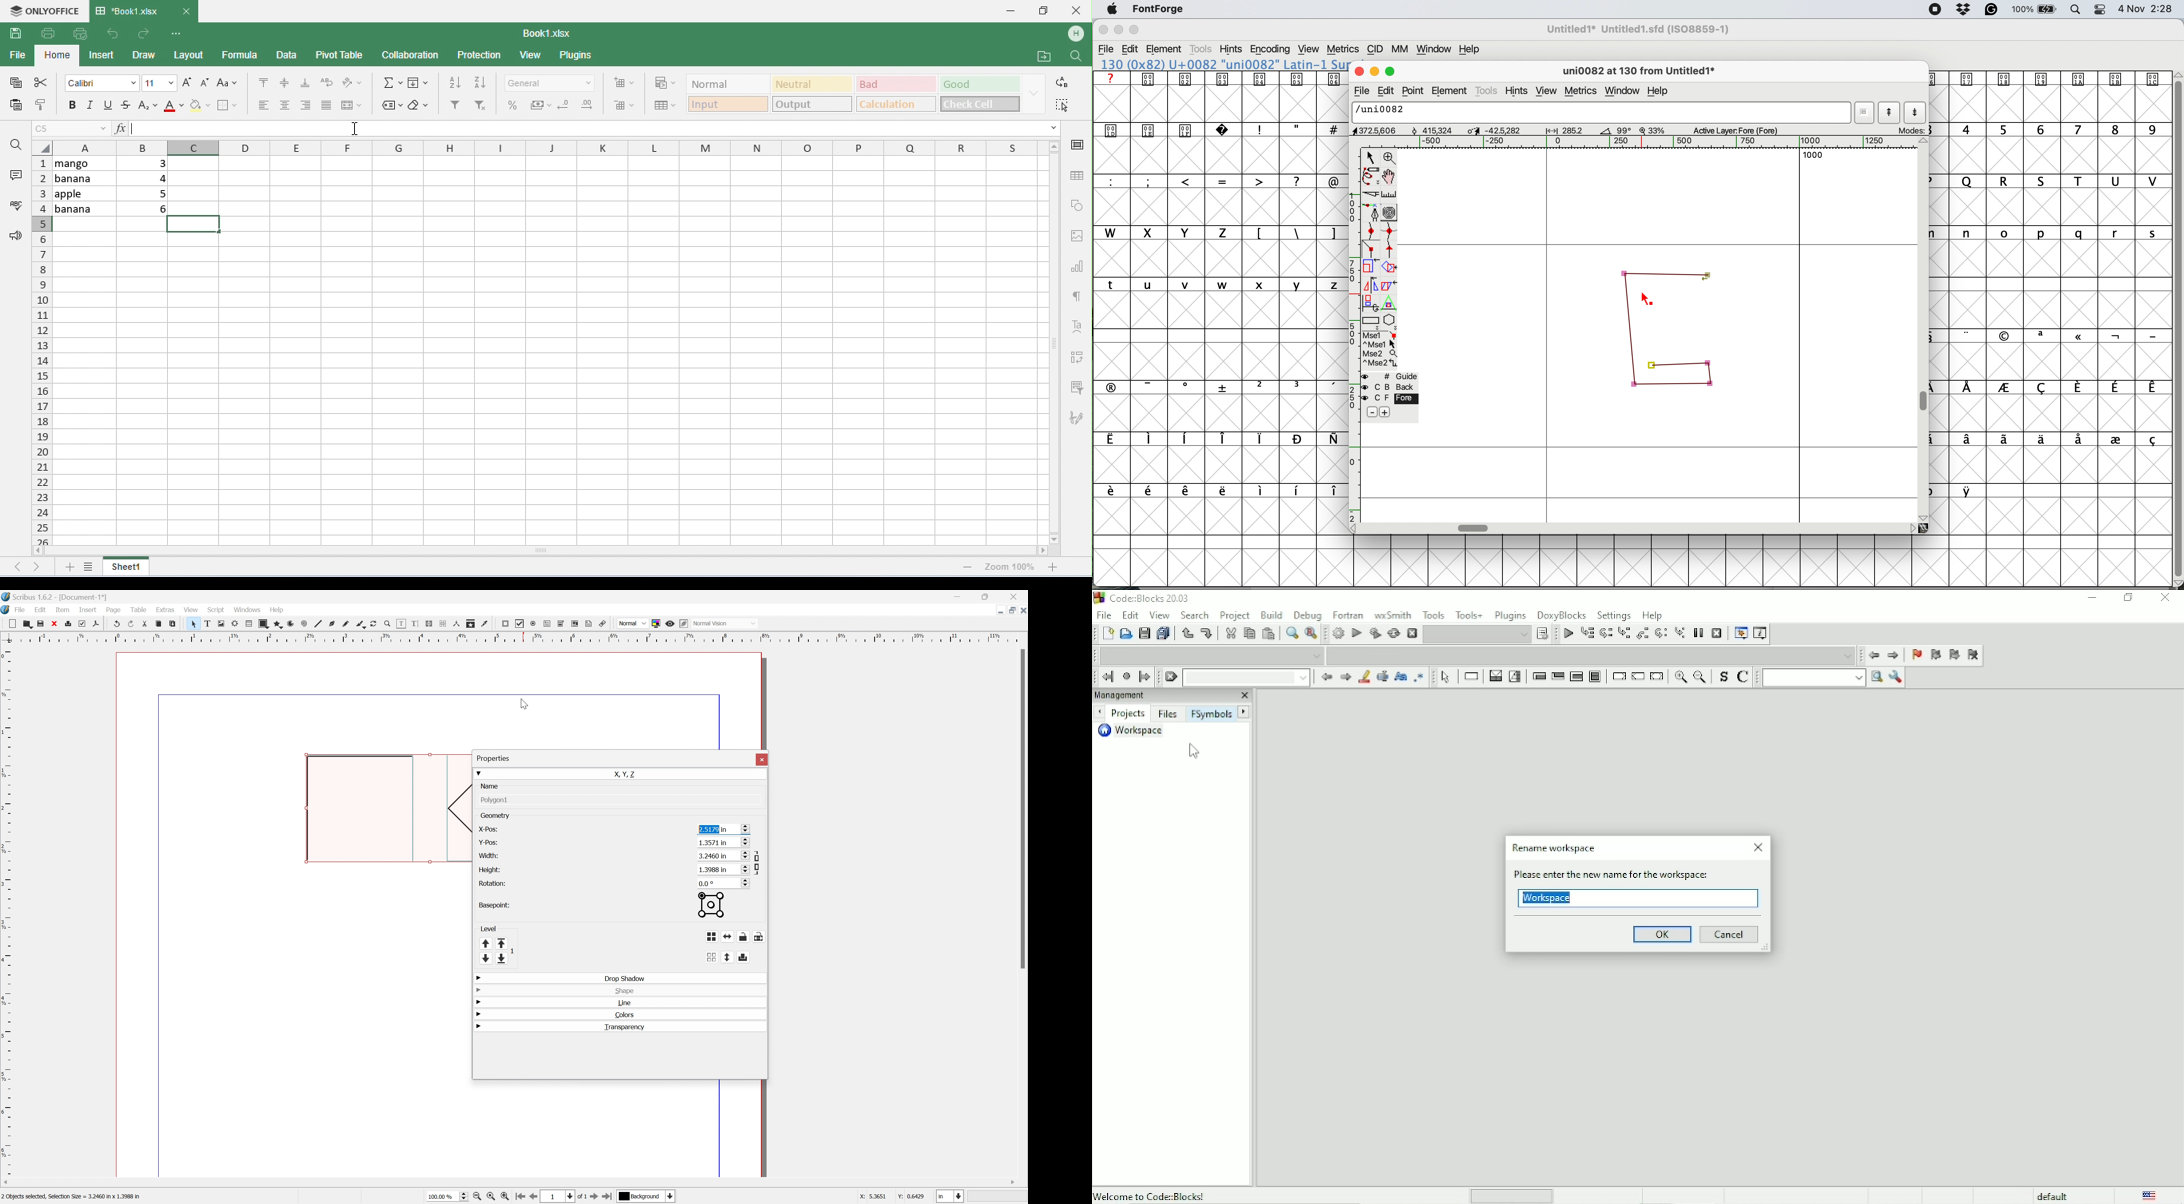 The width and height of the screenshot is (2184, 1204). I want to click on close, so click(52, 624).